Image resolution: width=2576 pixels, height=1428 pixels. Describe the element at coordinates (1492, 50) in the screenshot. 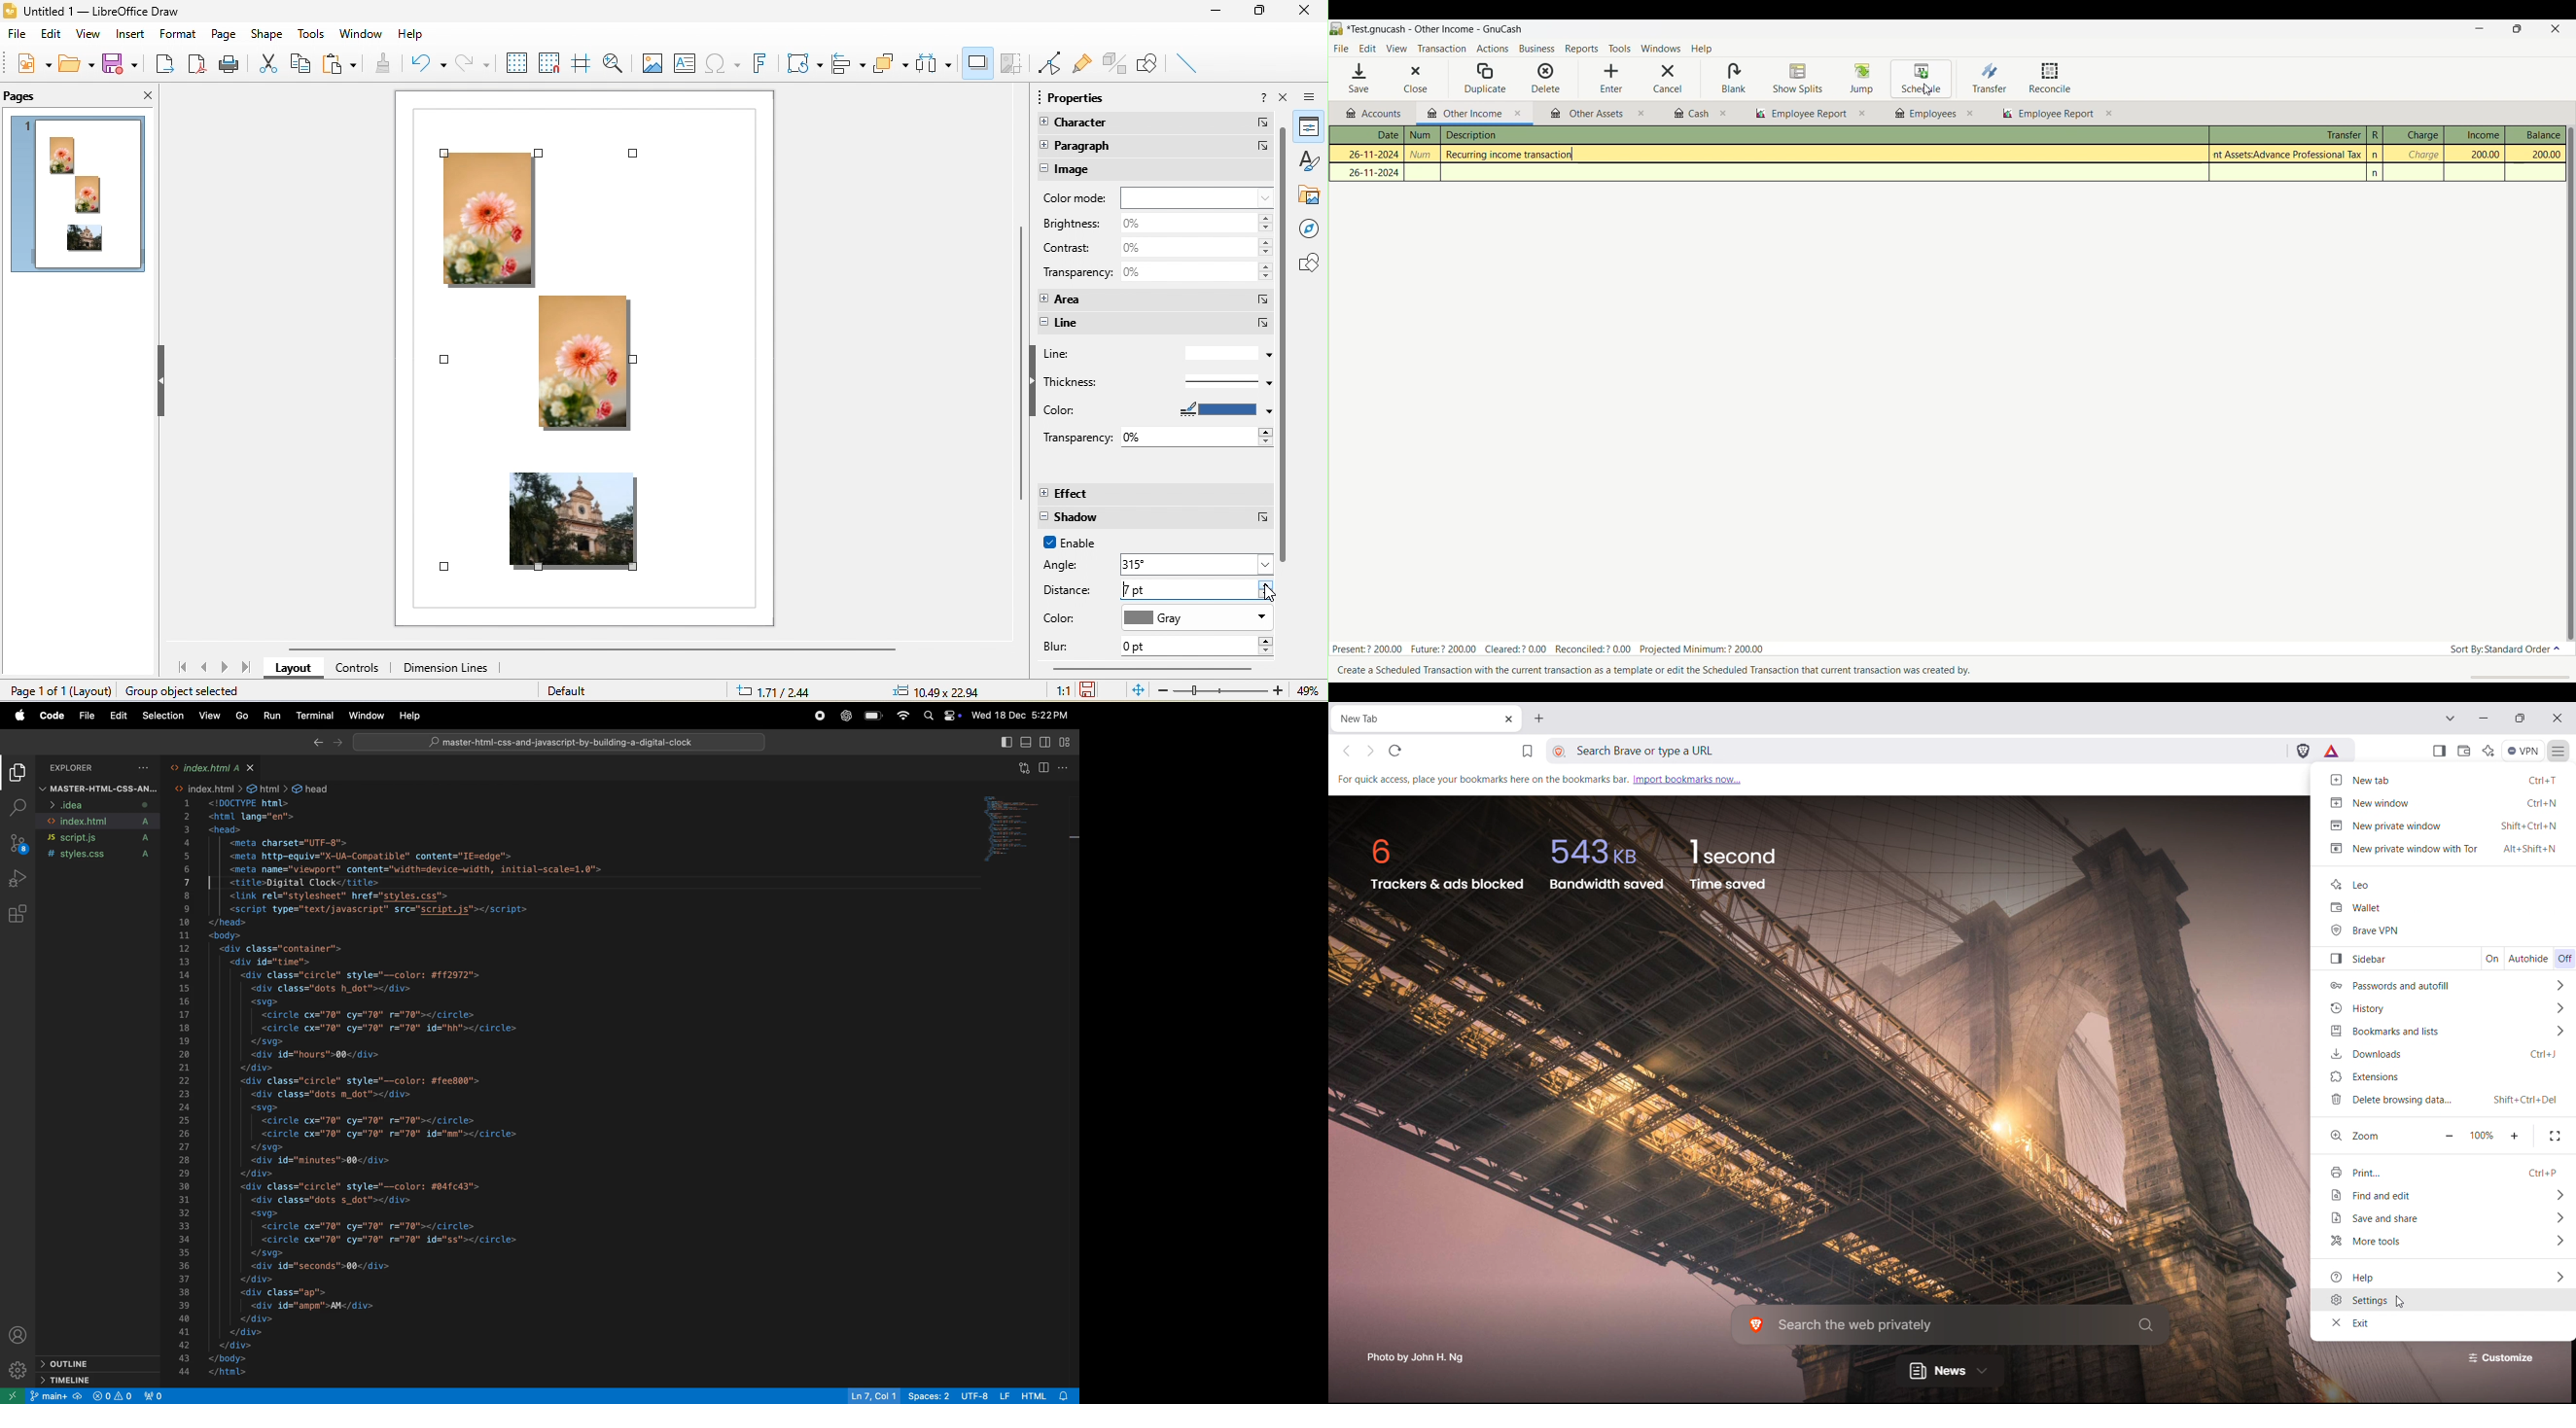

I see `Actions menu` at that location.